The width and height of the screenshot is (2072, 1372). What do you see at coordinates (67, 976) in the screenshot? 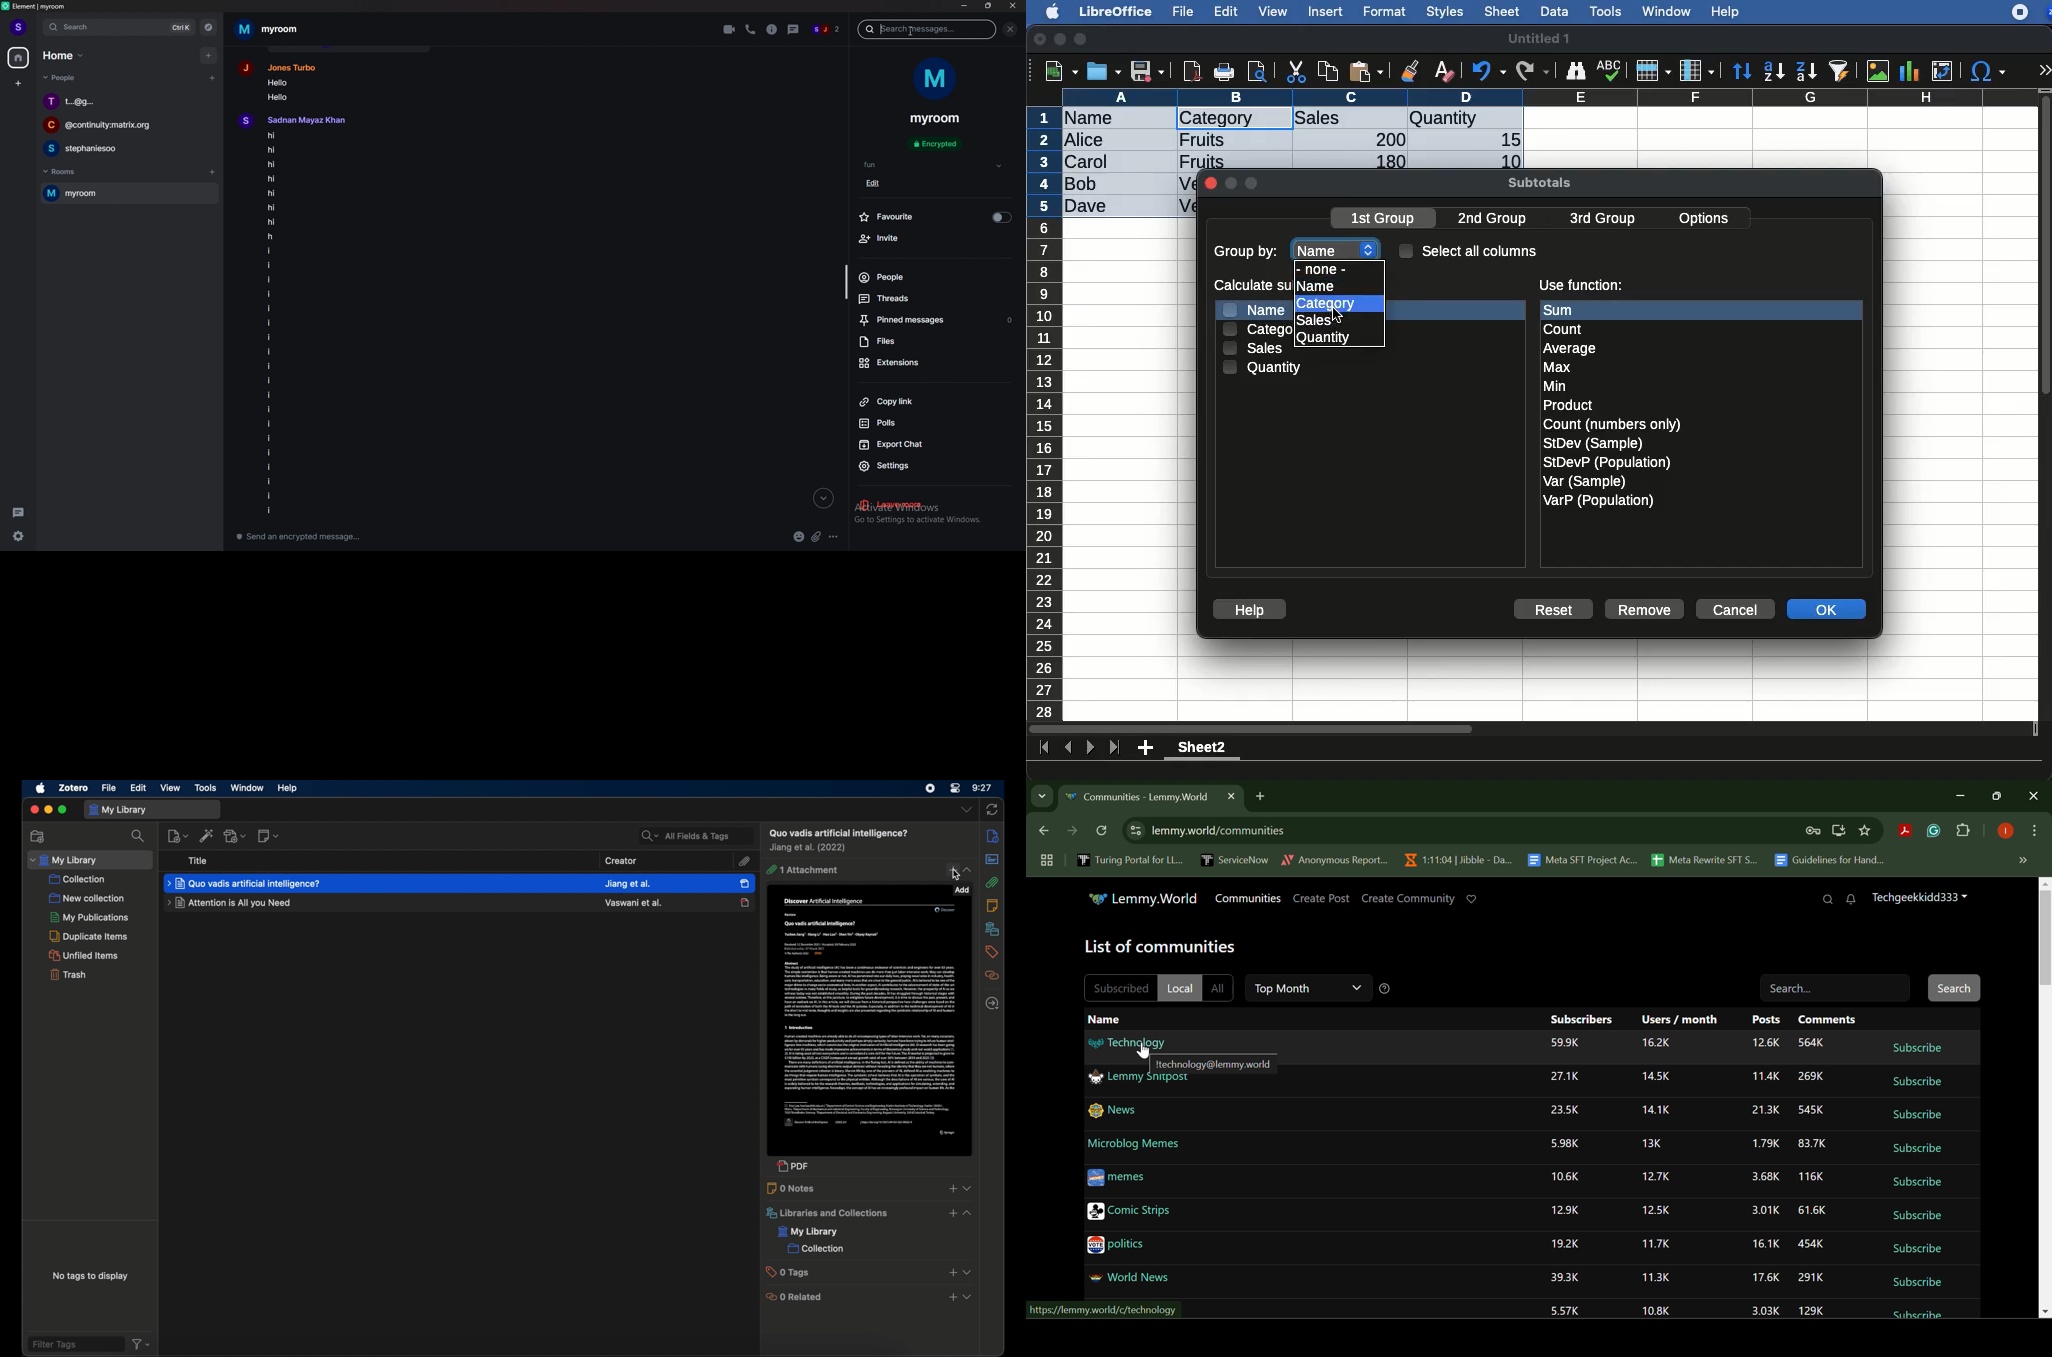
I see `trash` at bounding box center [67, 976].